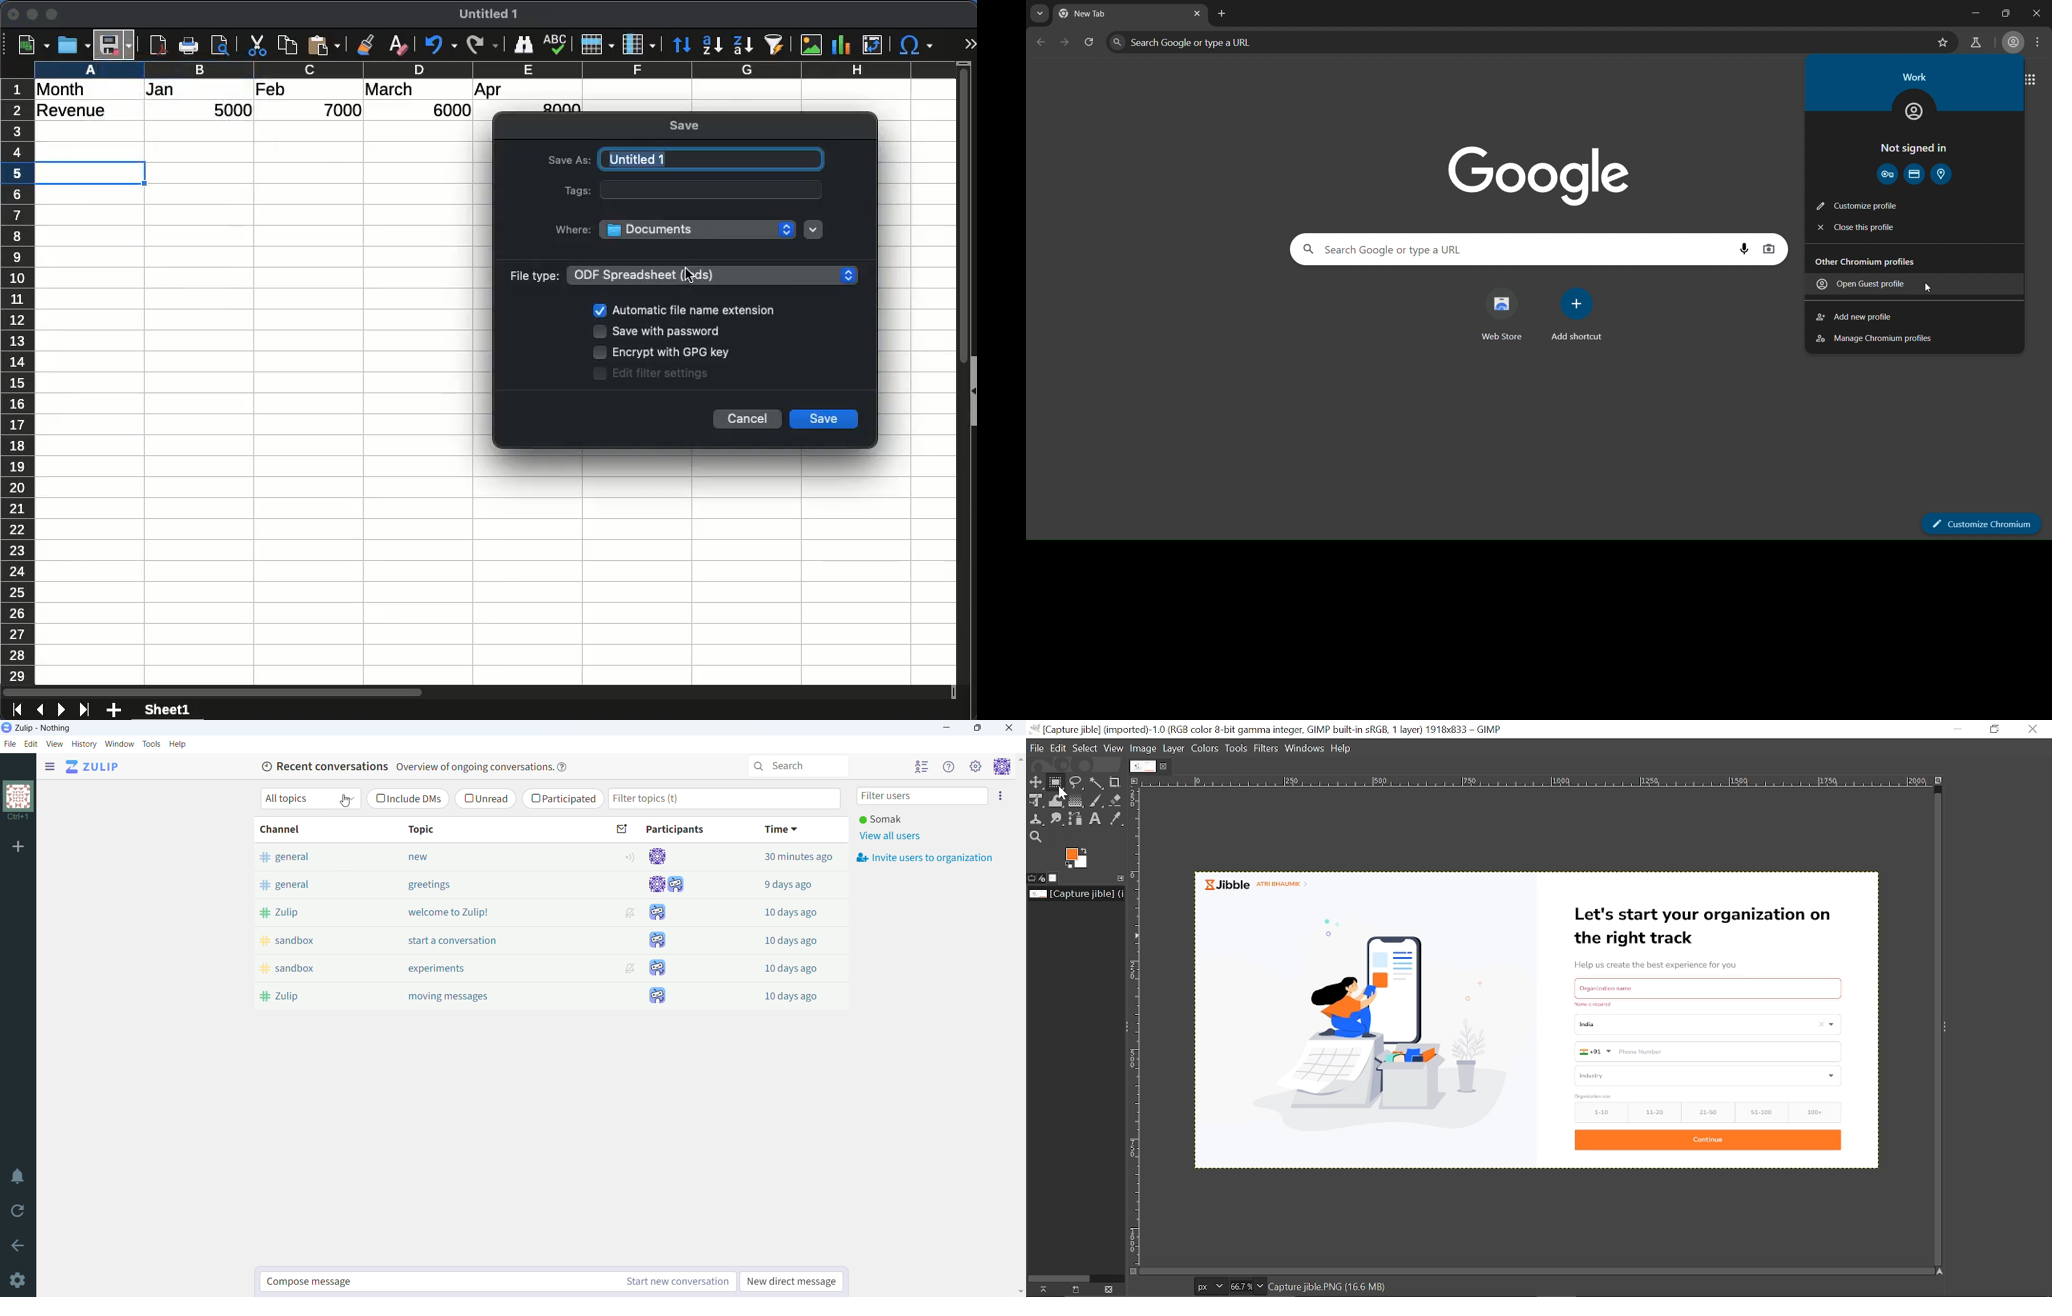 This screenshot has height=1316, width=2072. Describe the element at coordinates (922, 796) in the screenshot. I see `filter user` at that location.